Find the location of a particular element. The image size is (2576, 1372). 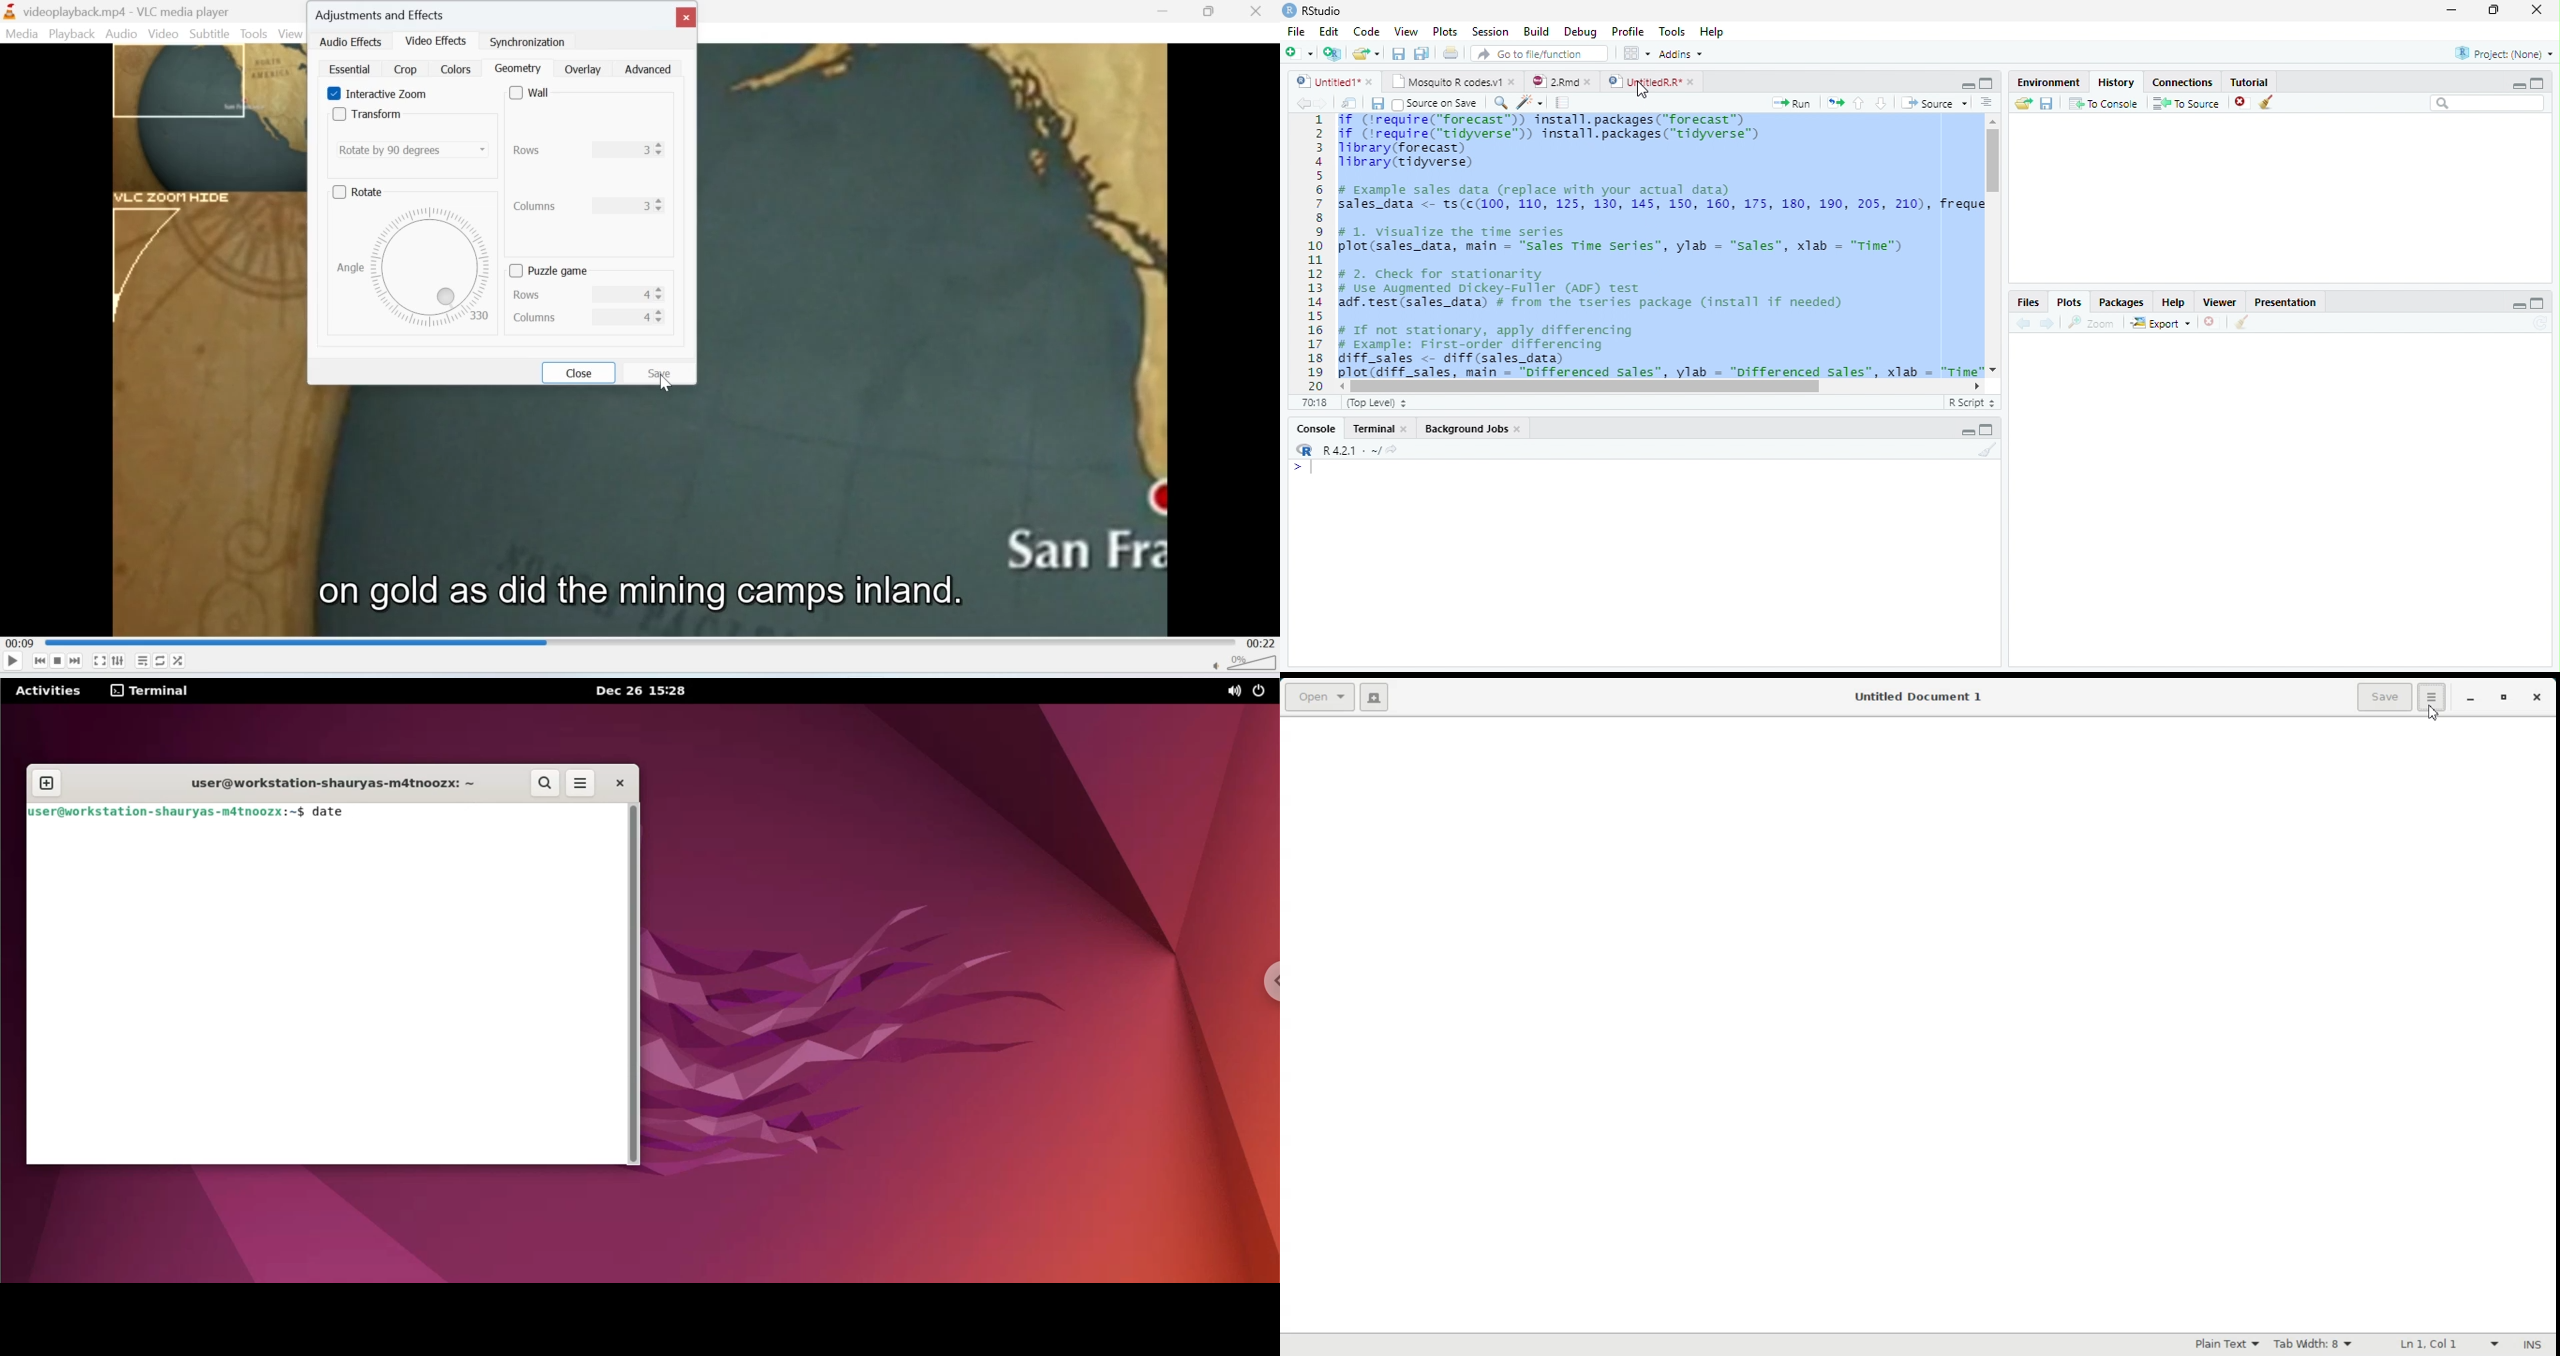

Zoom is located at coordinates (2090, 323).